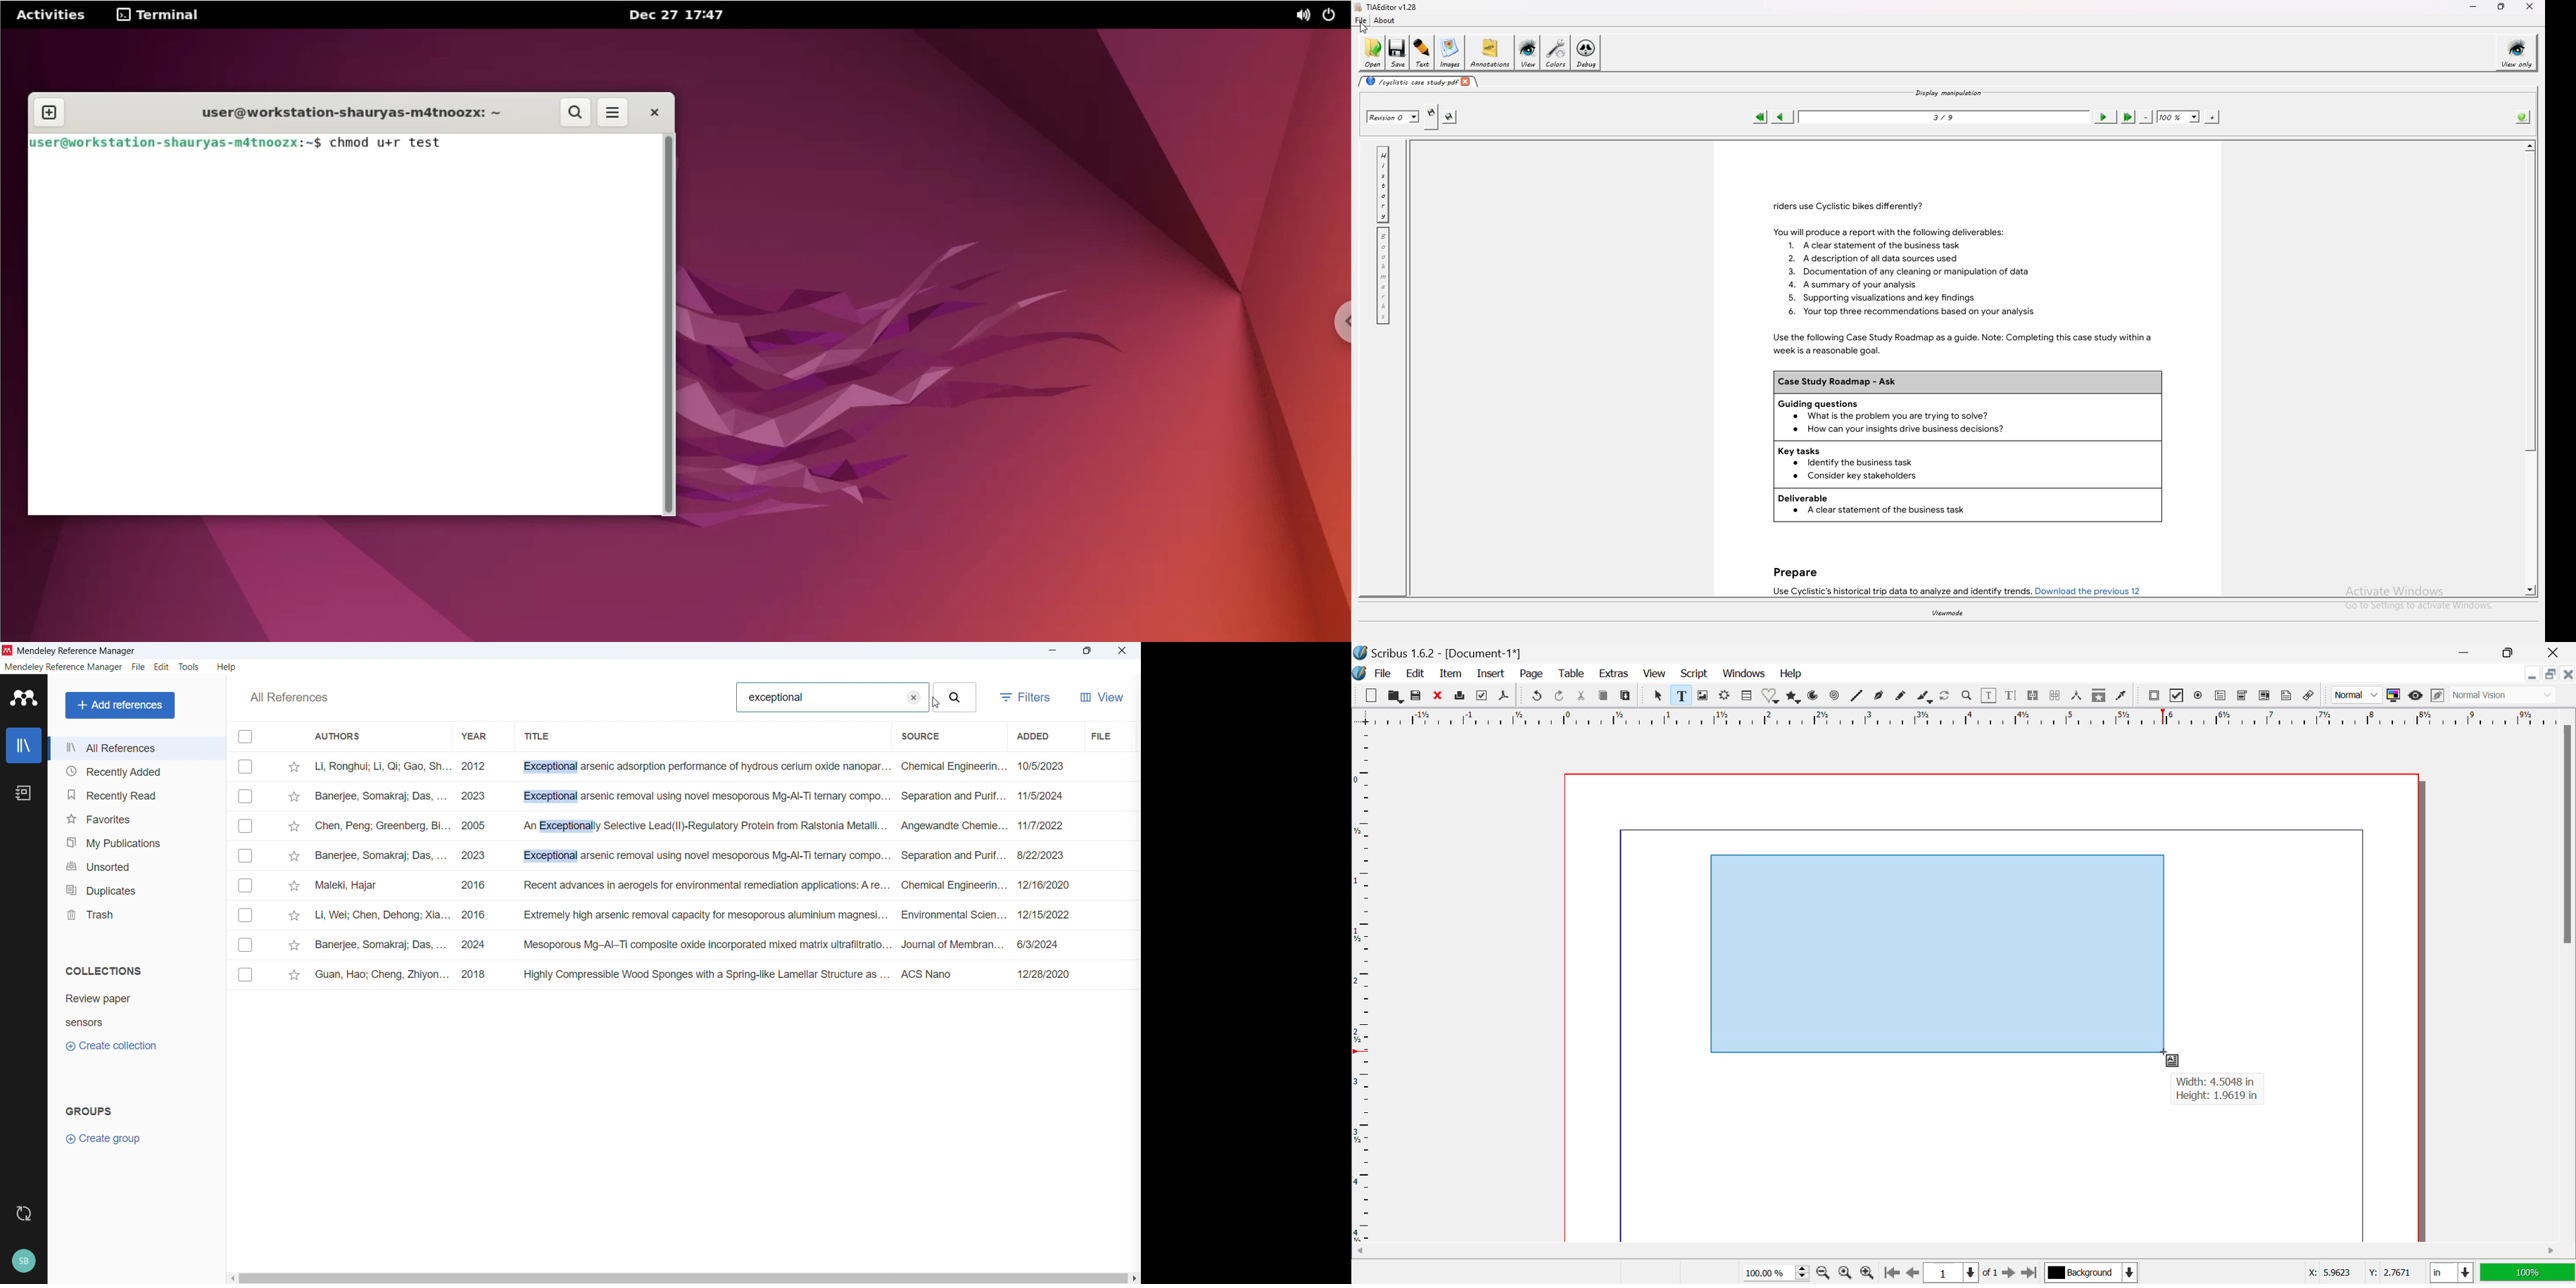 The width and height of the screenshot is (2576, 1288). Describe the element at coordinates (176, 142) in the screenshot. I see `user@workstation-shauryas-m4tnoozx:~$` at that location.